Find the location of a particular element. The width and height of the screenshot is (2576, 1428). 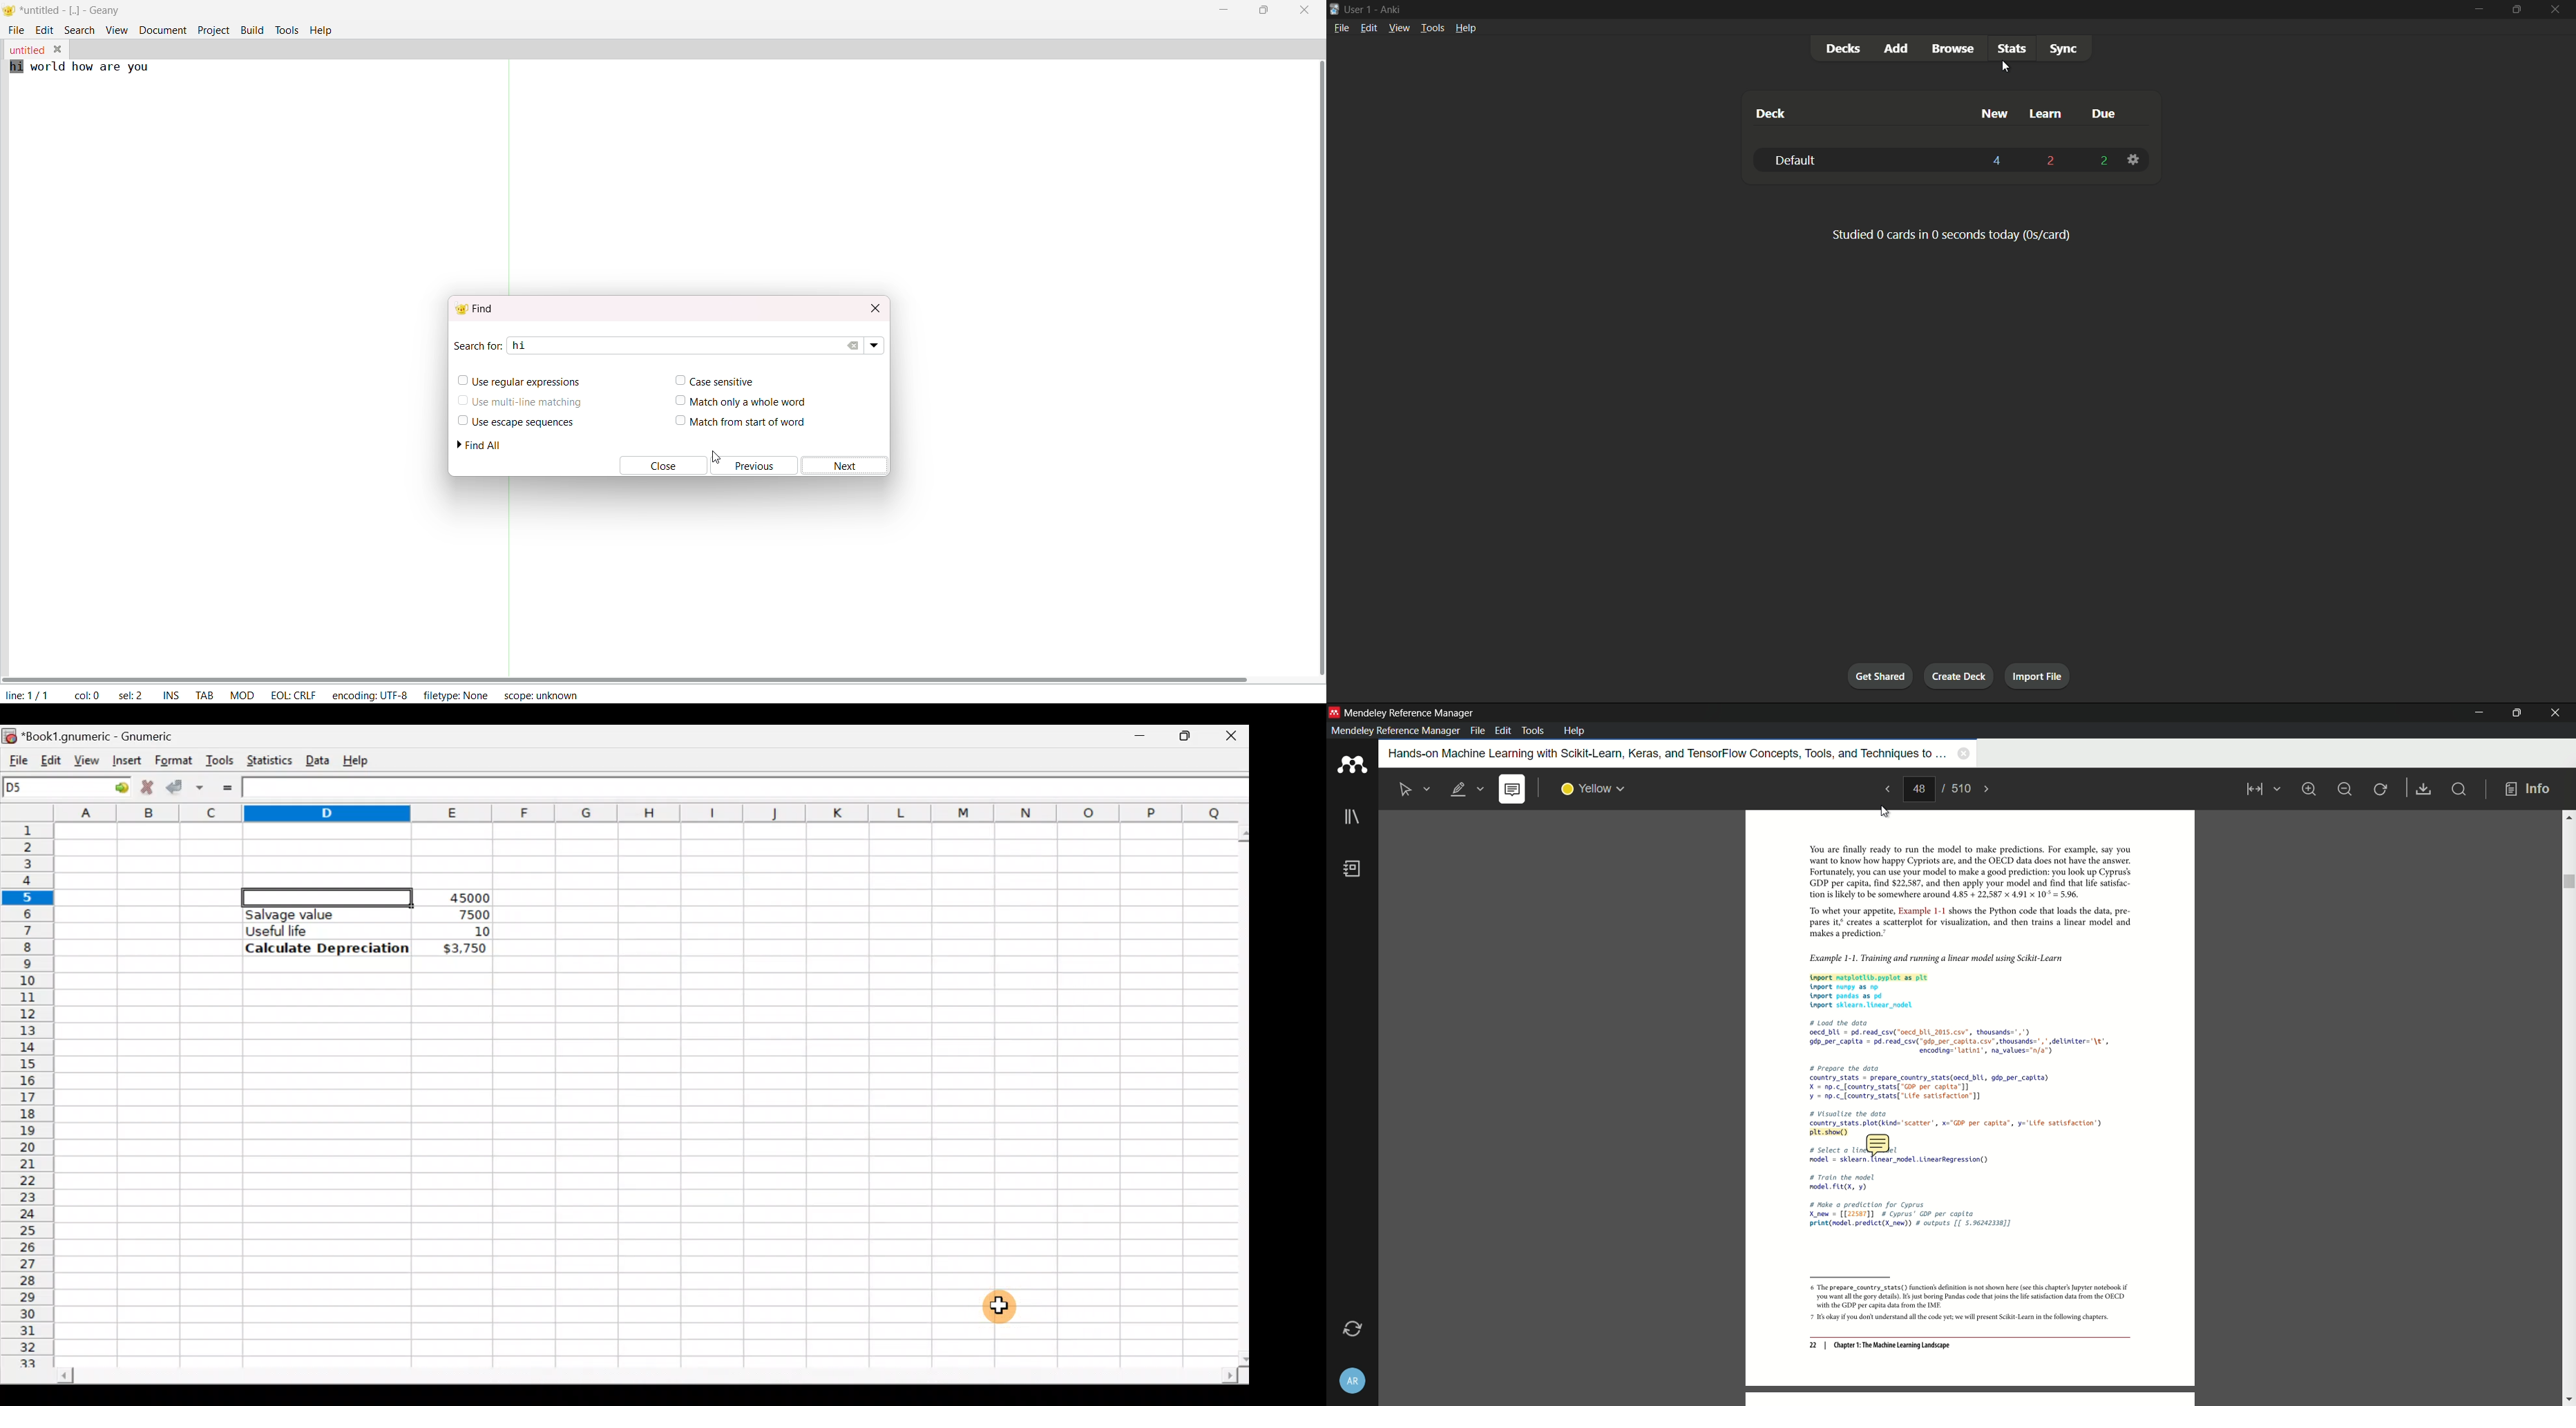

scroll down is located at coordinates (2569, 1401).